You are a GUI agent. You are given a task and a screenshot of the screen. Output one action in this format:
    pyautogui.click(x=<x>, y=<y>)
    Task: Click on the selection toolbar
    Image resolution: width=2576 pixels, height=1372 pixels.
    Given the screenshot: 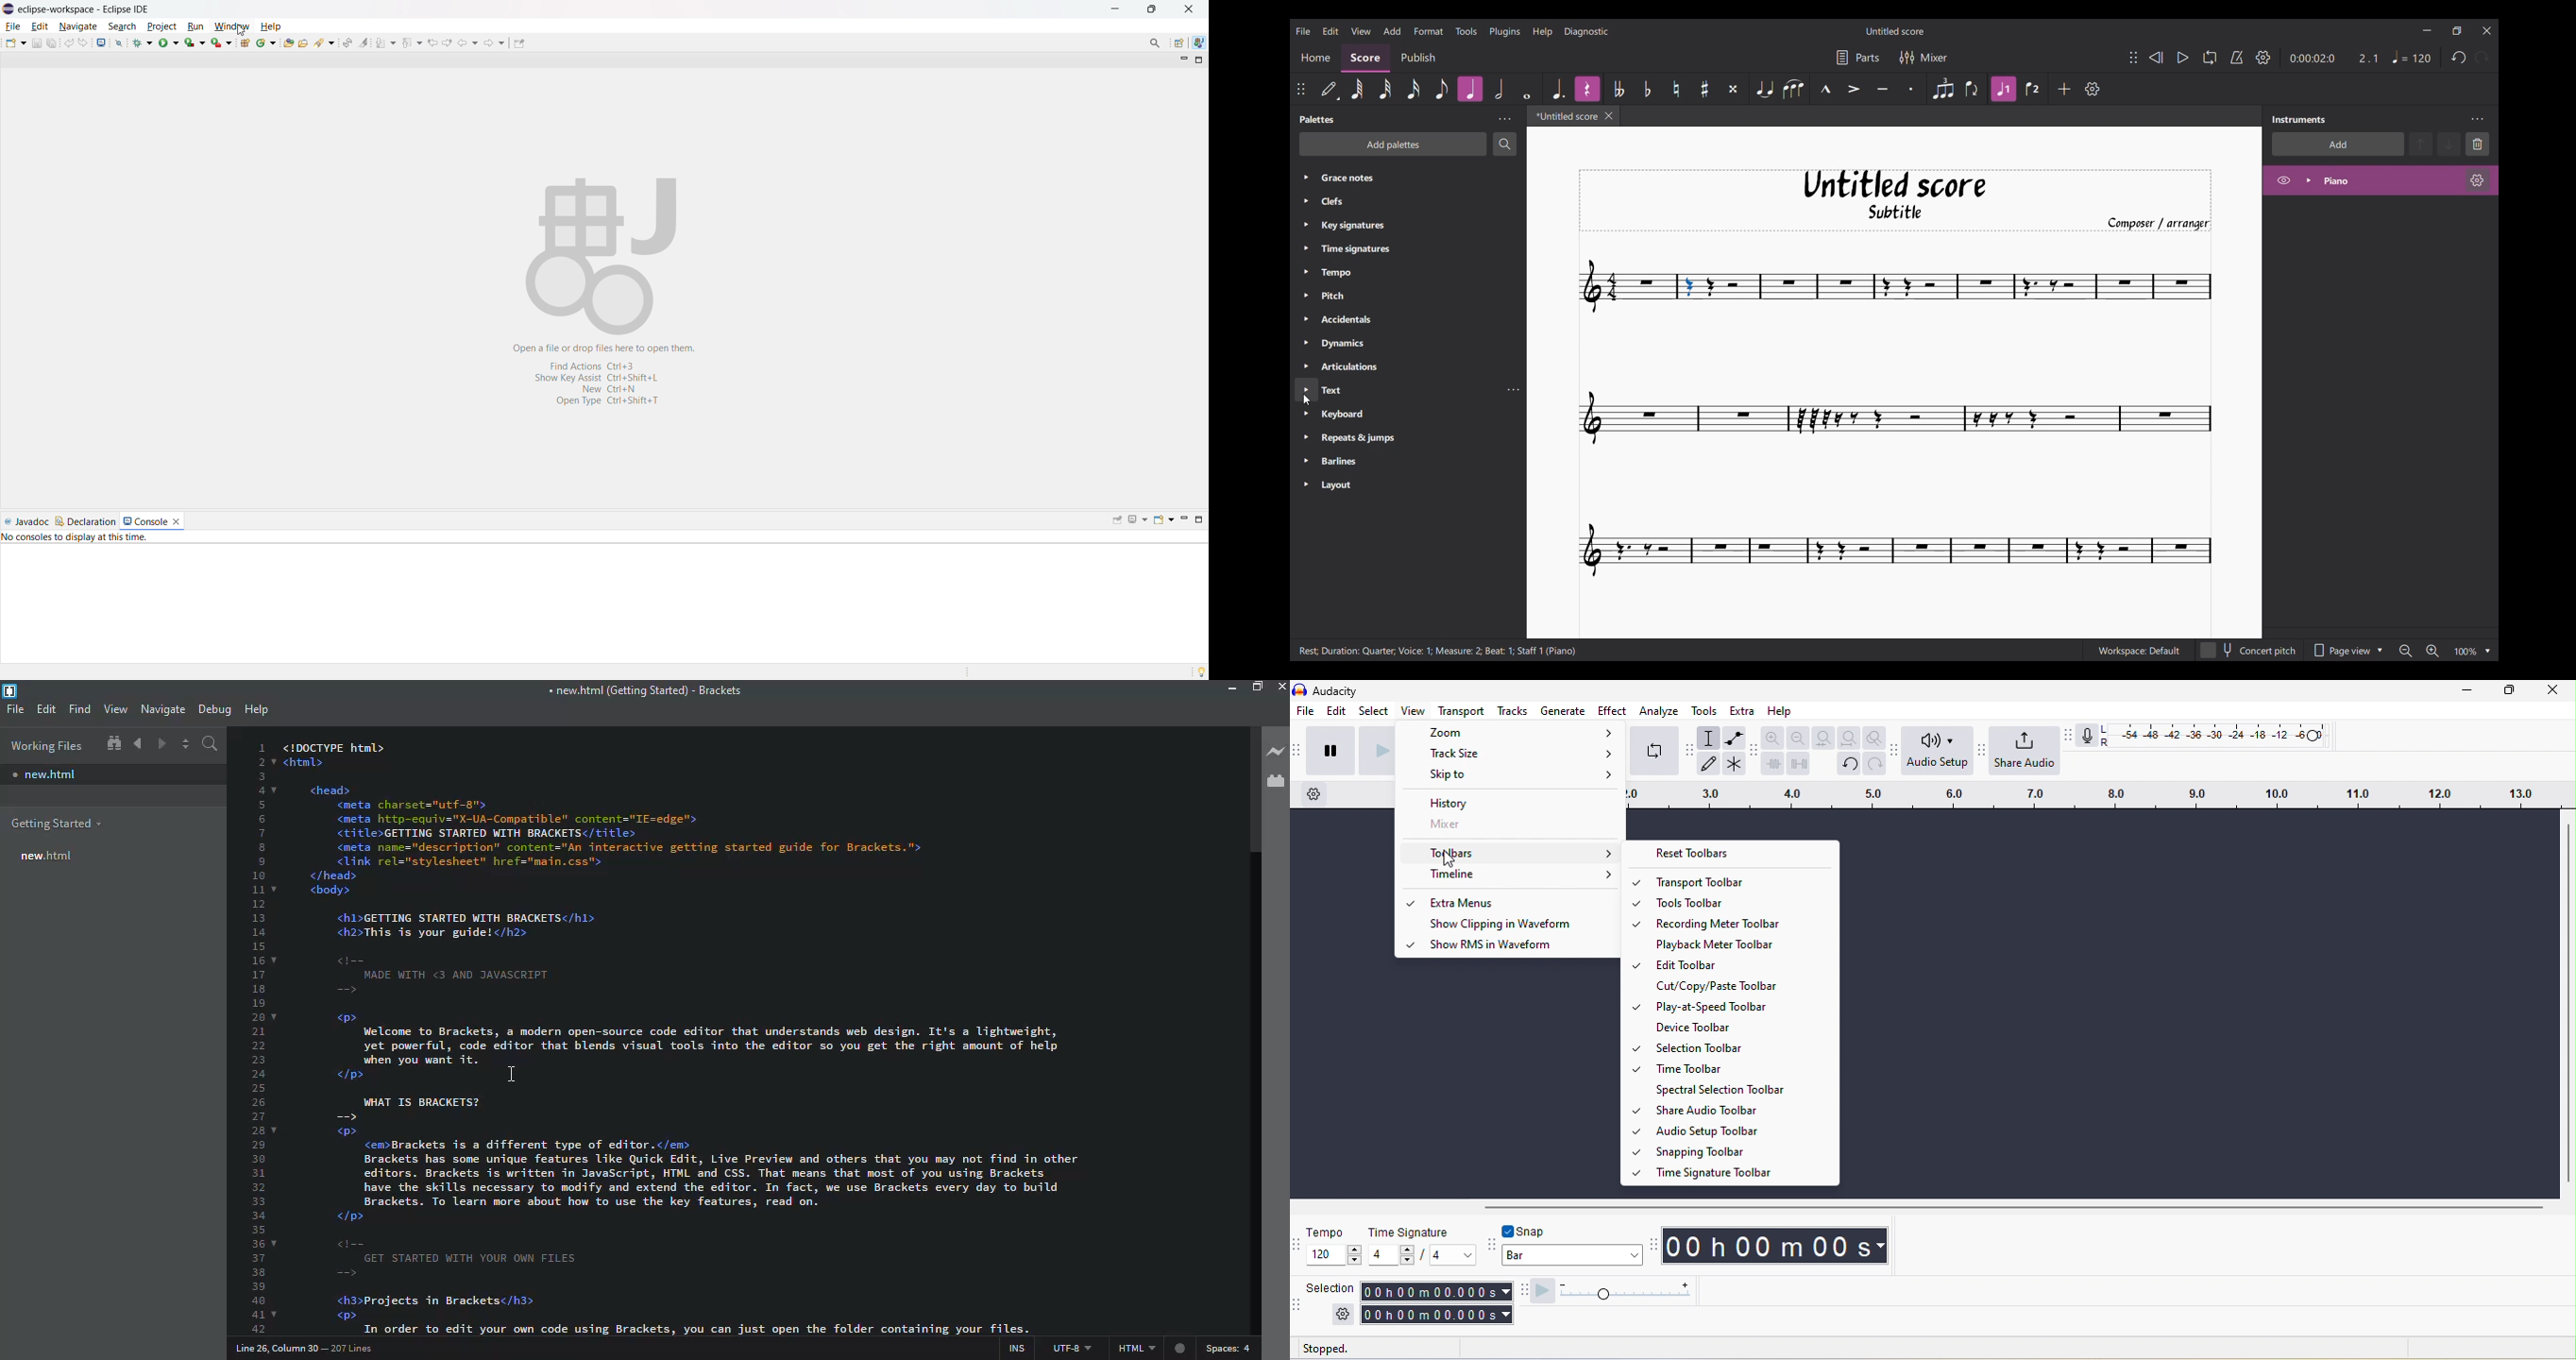 What is the action you would take?
    pyautogui.click(x=1297, y=1309)
    